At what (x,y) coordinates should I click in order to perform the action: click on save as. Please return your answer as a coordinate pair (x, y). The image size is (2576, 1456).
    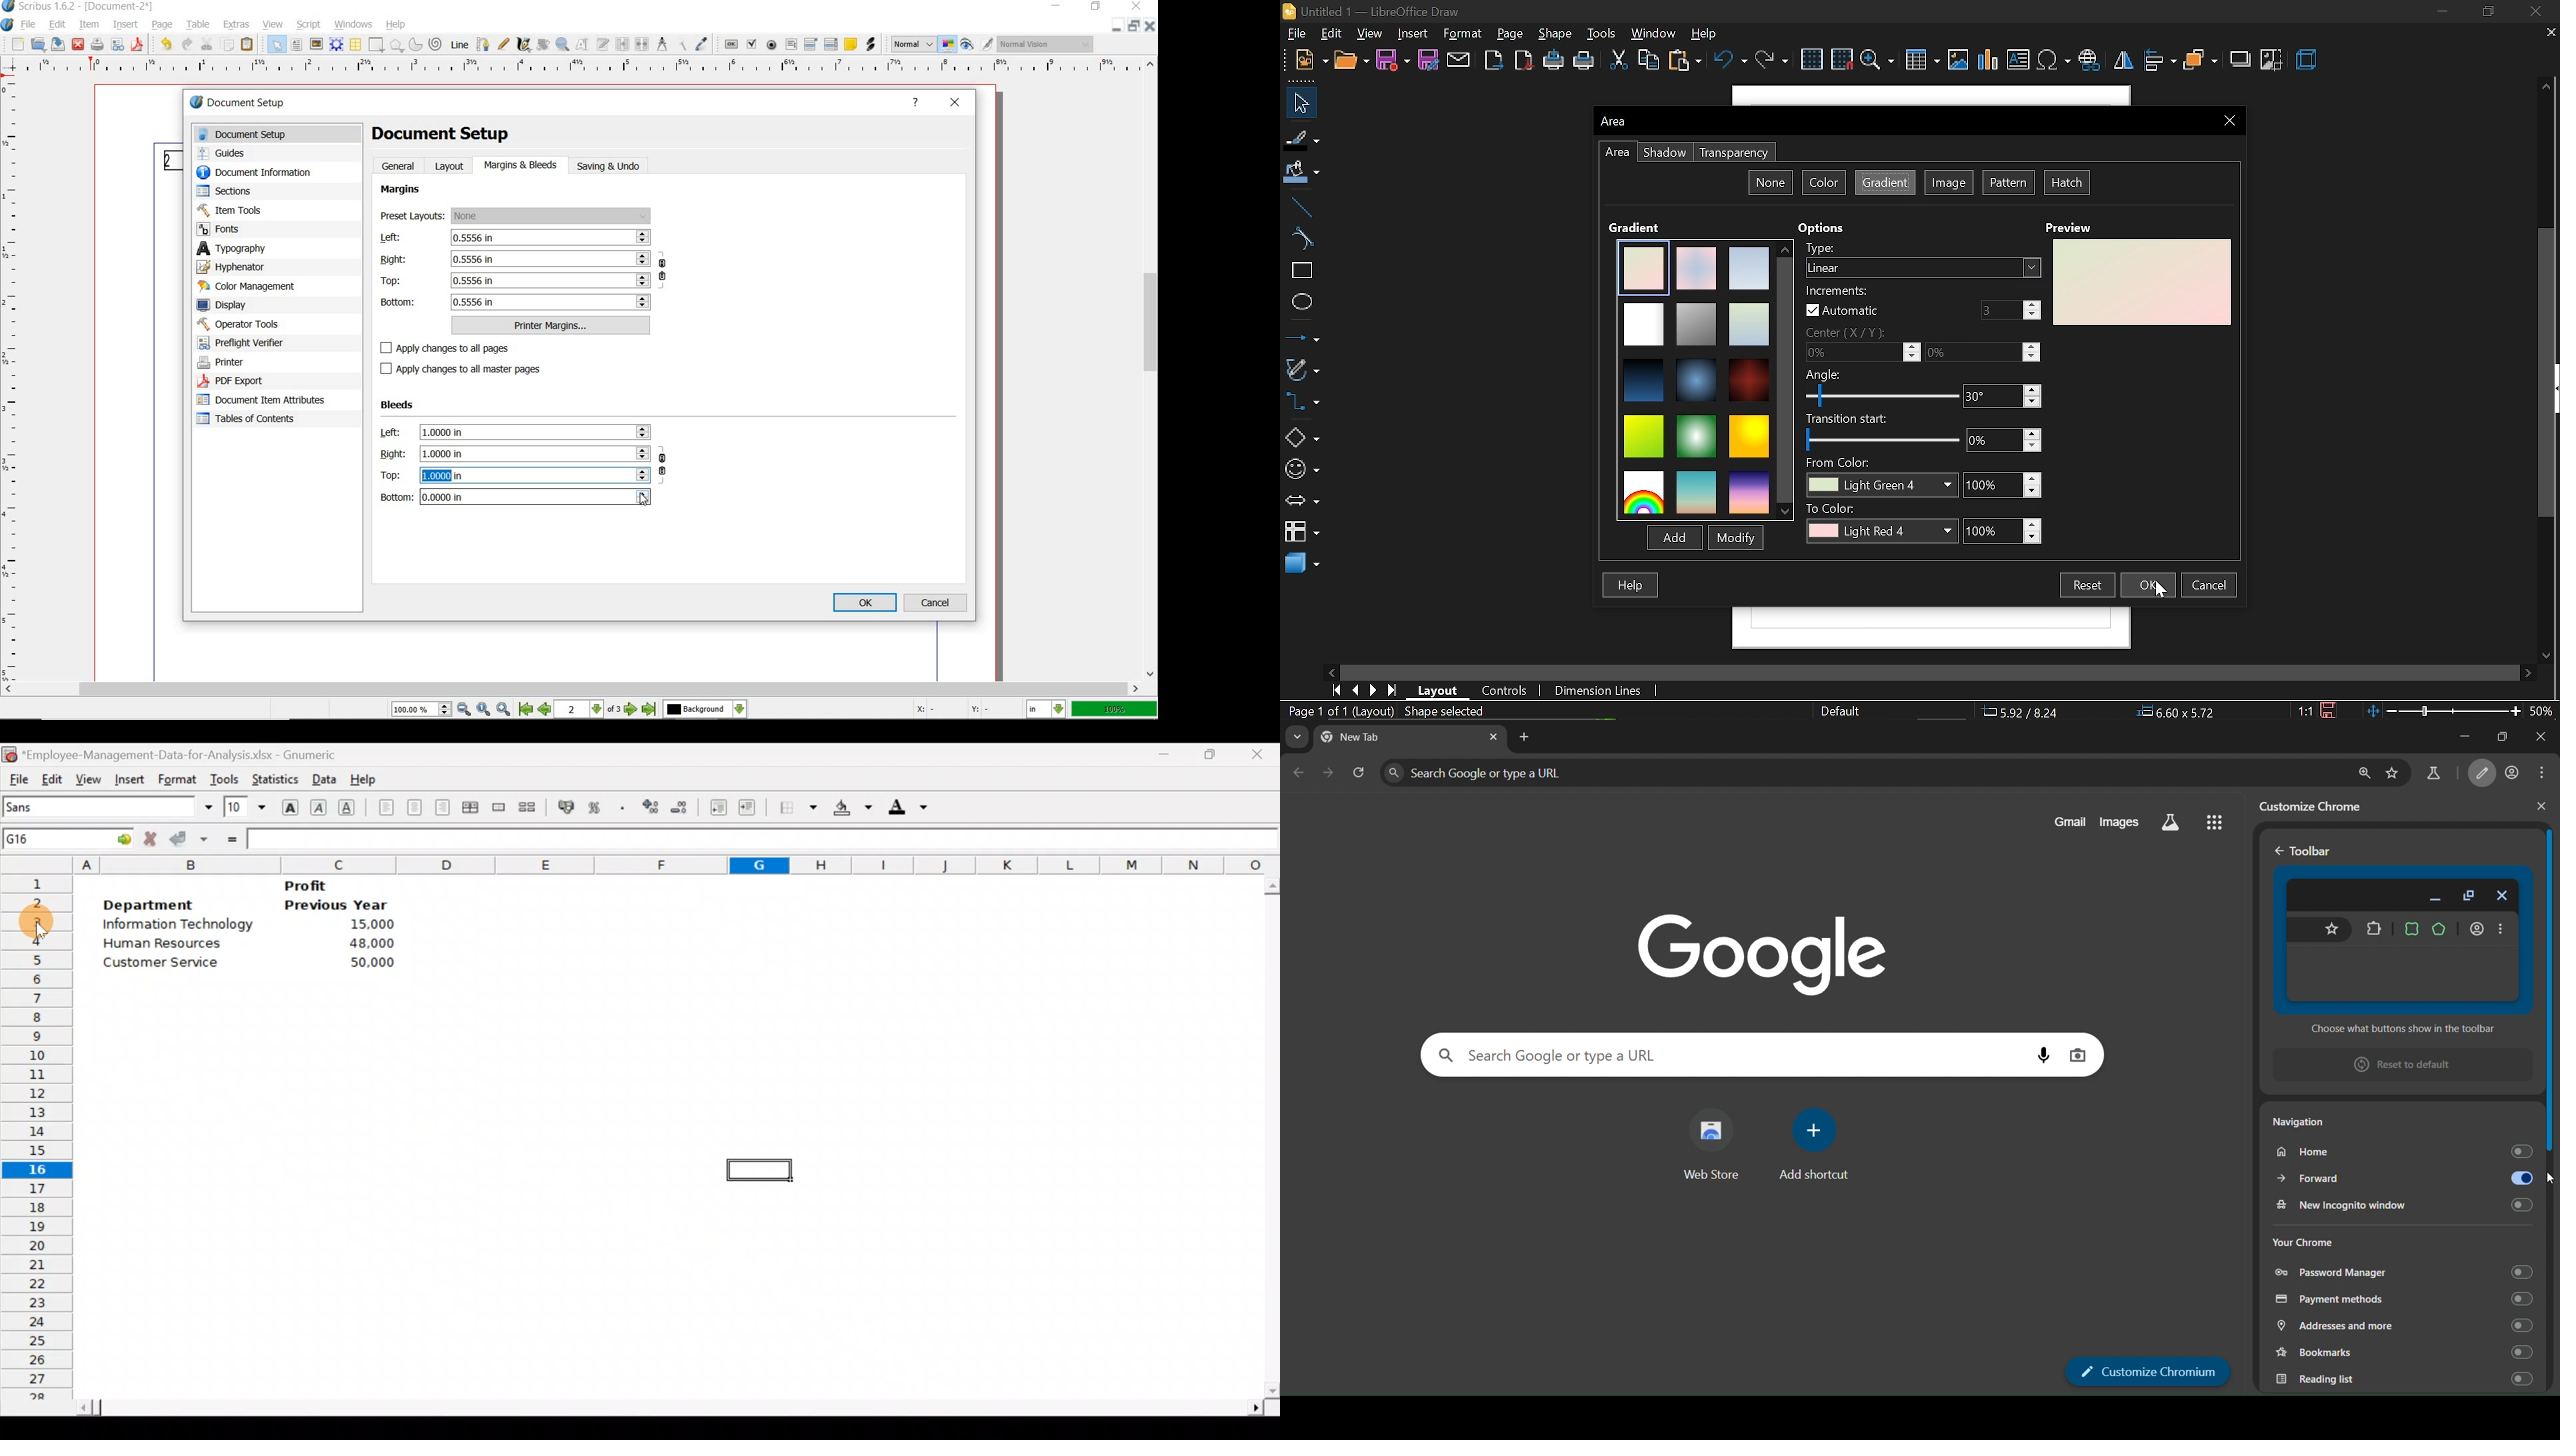
    Looking at the image, I should click on (1430, 61).